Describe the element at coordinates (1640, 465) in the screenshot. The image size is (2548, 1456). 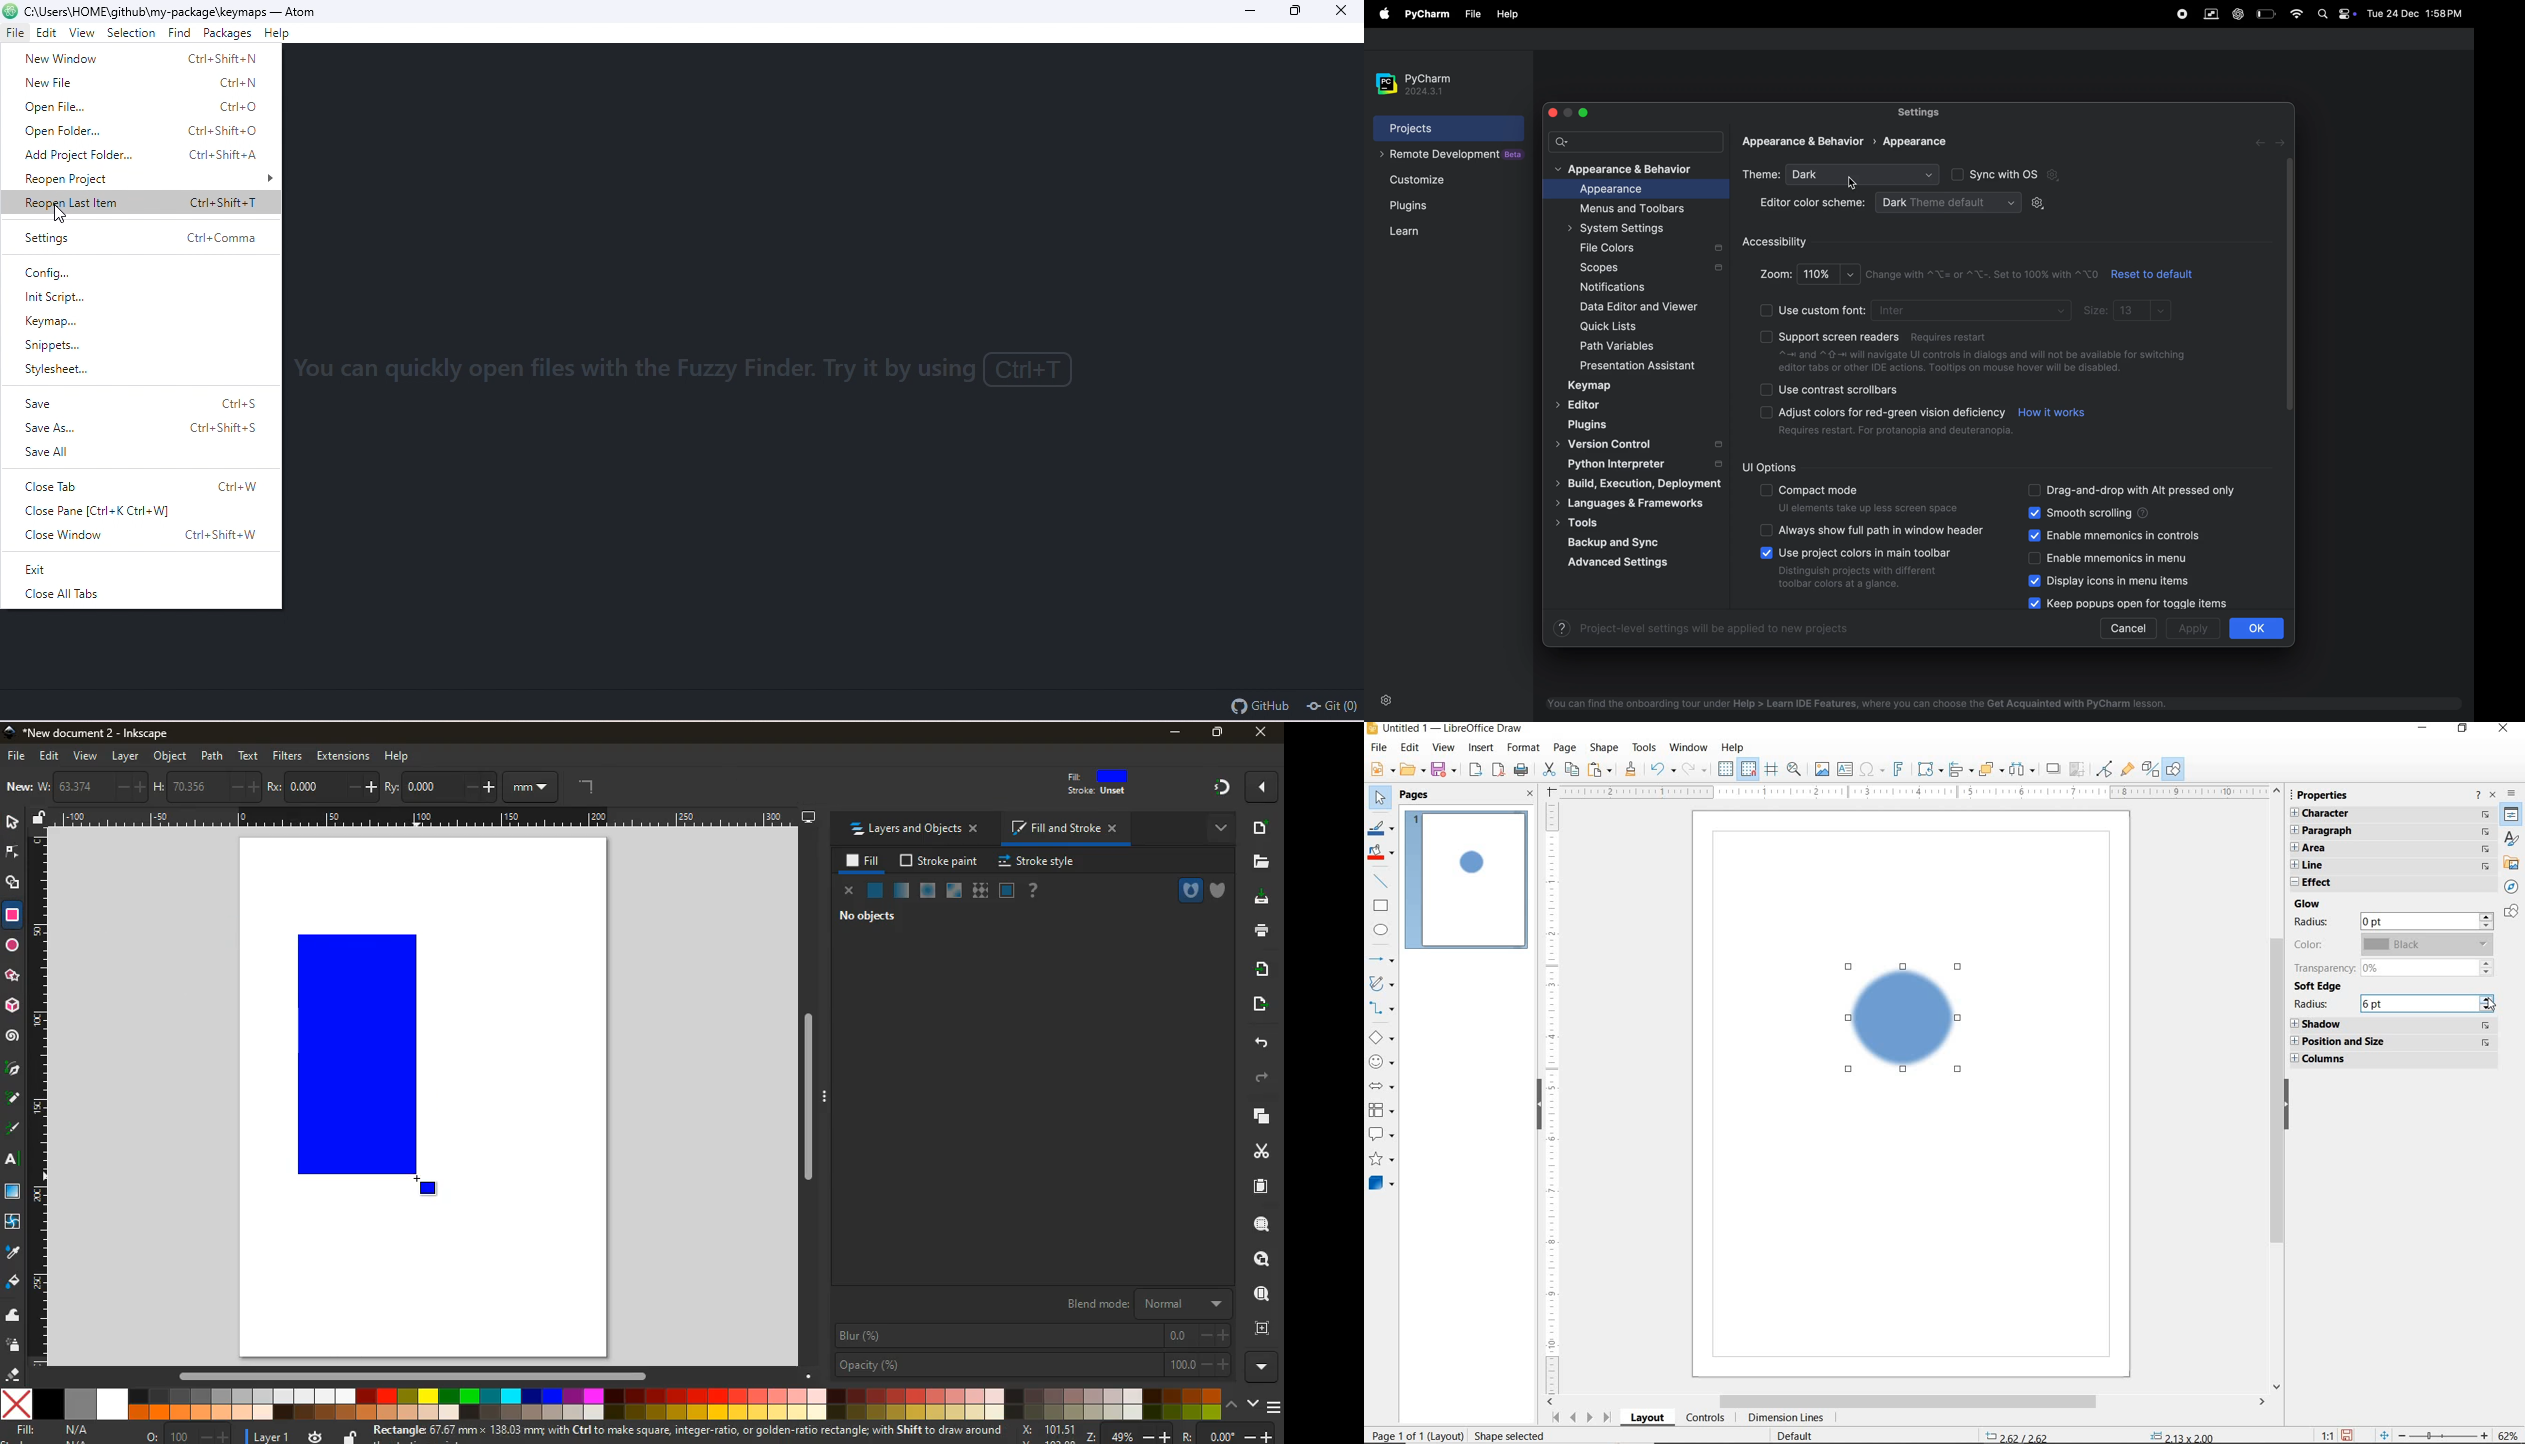
I see `python interpreter` at that location.